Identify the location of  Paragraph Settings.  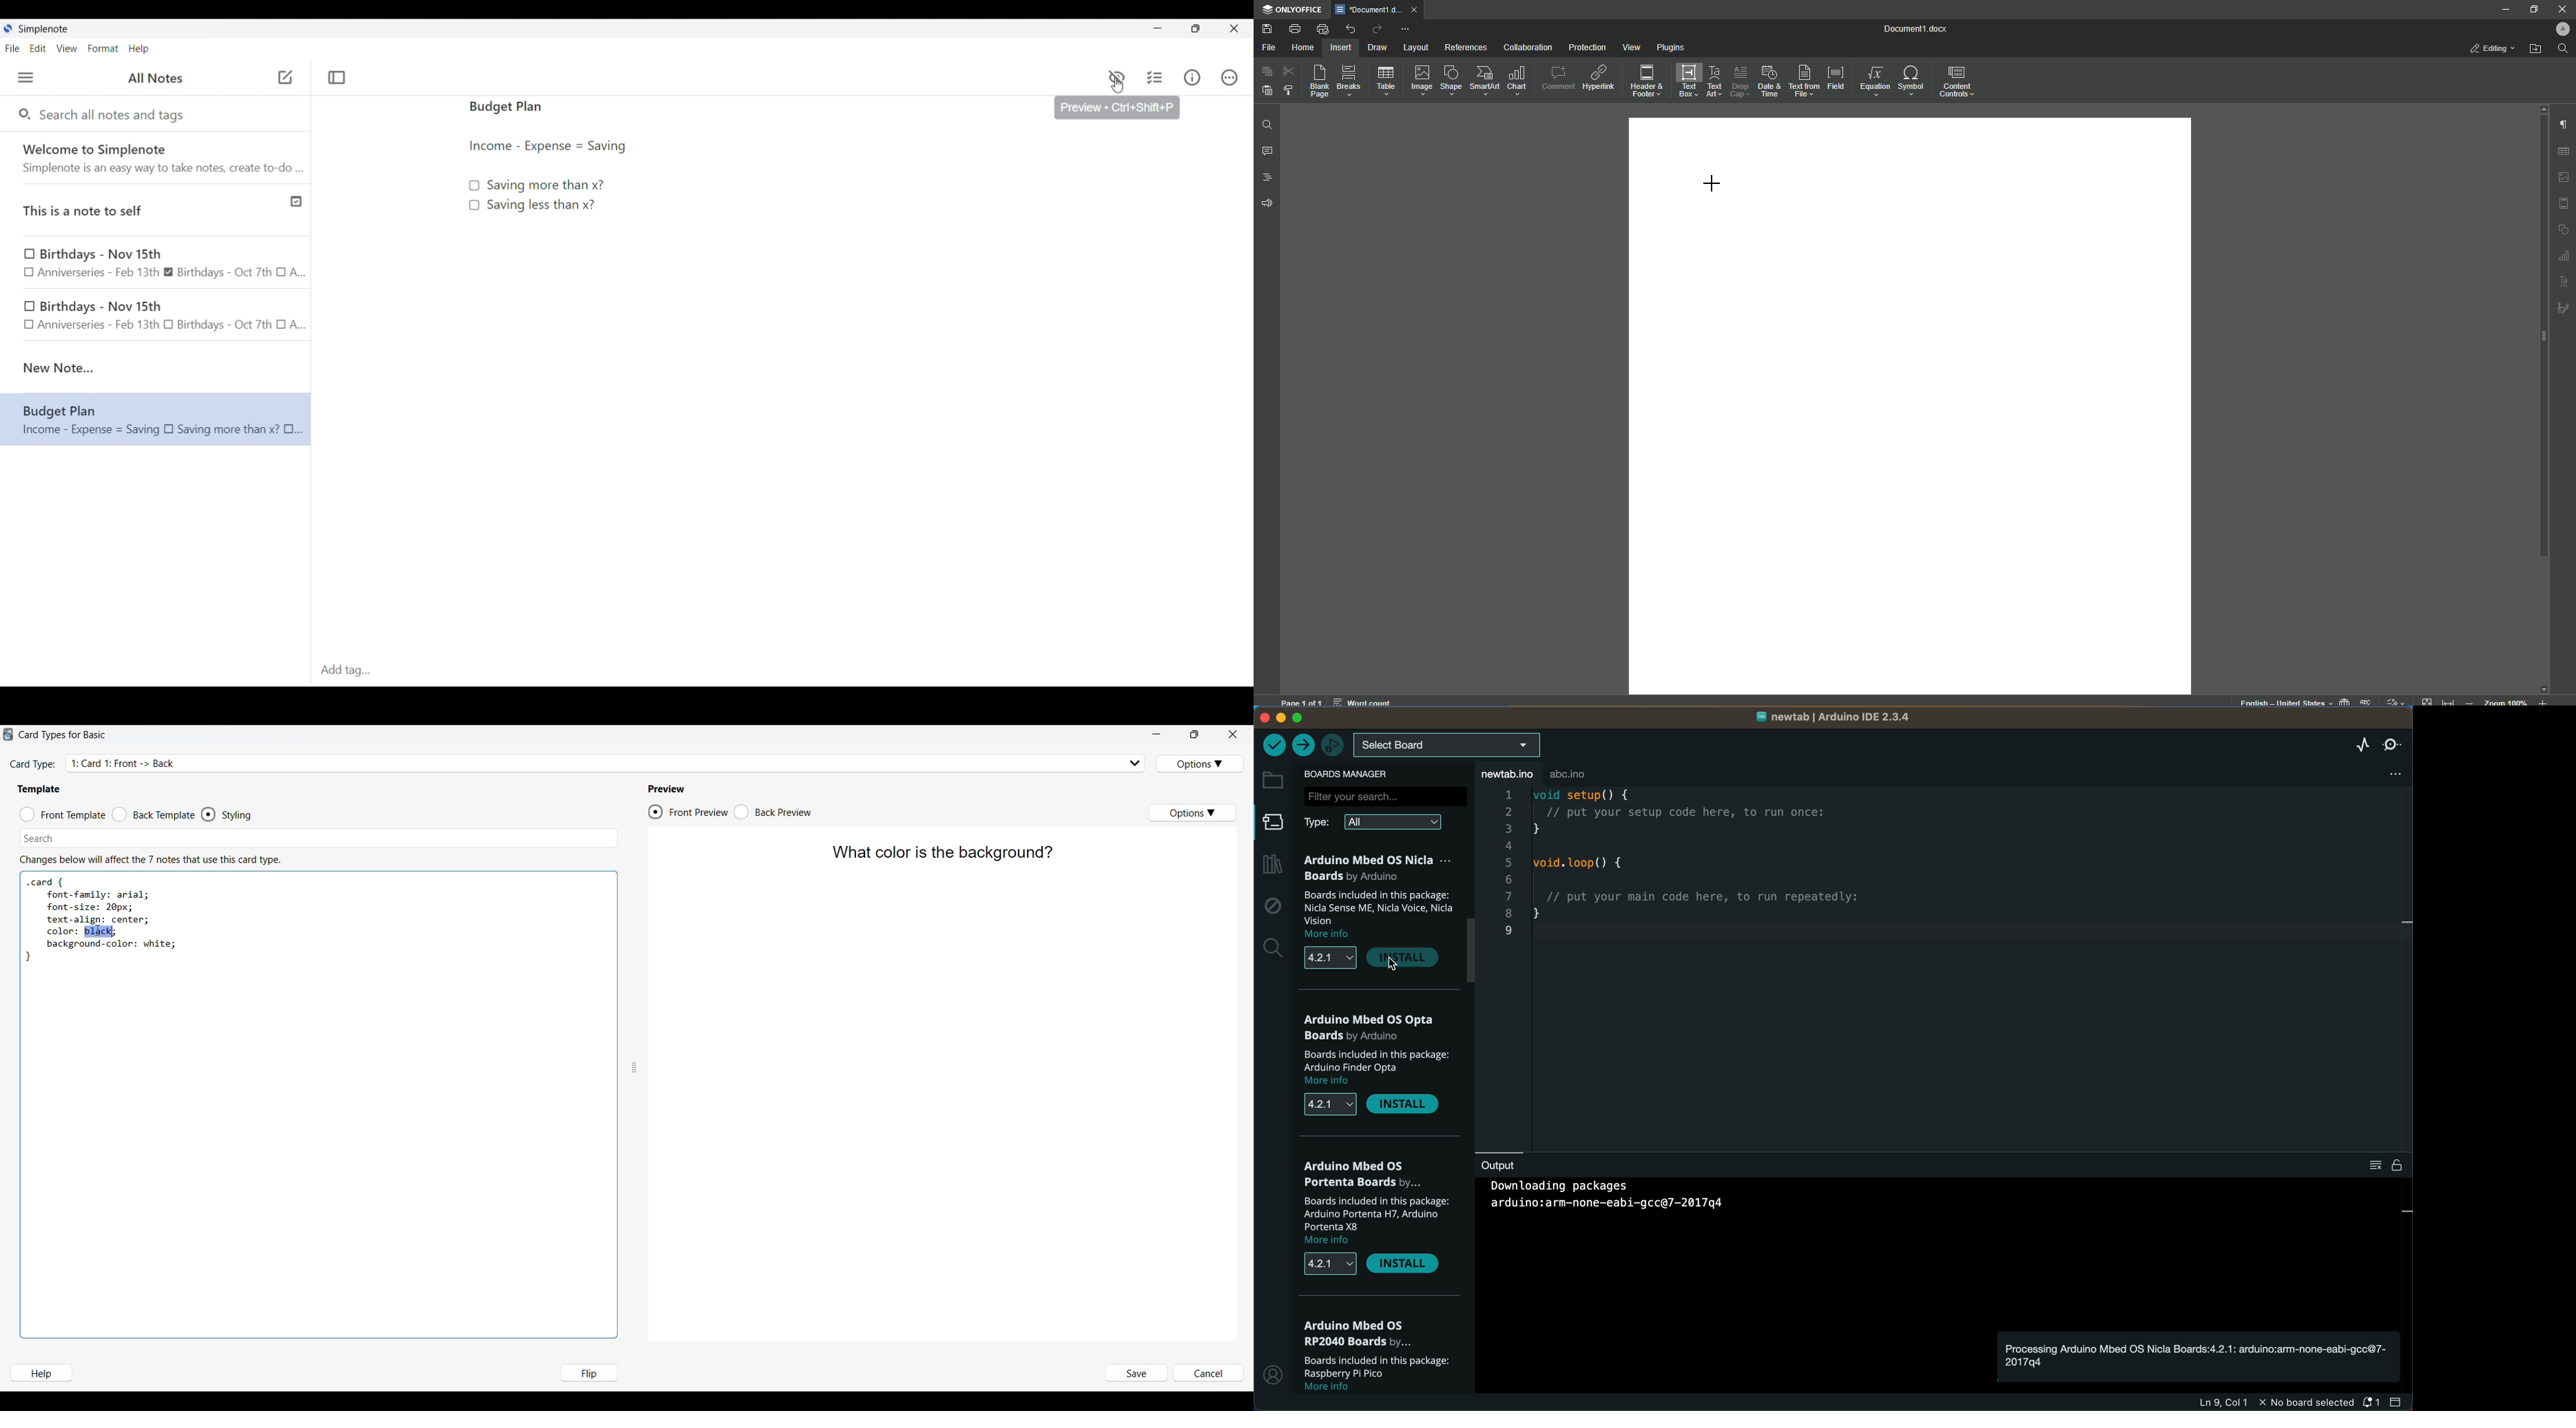
(2562, 124).